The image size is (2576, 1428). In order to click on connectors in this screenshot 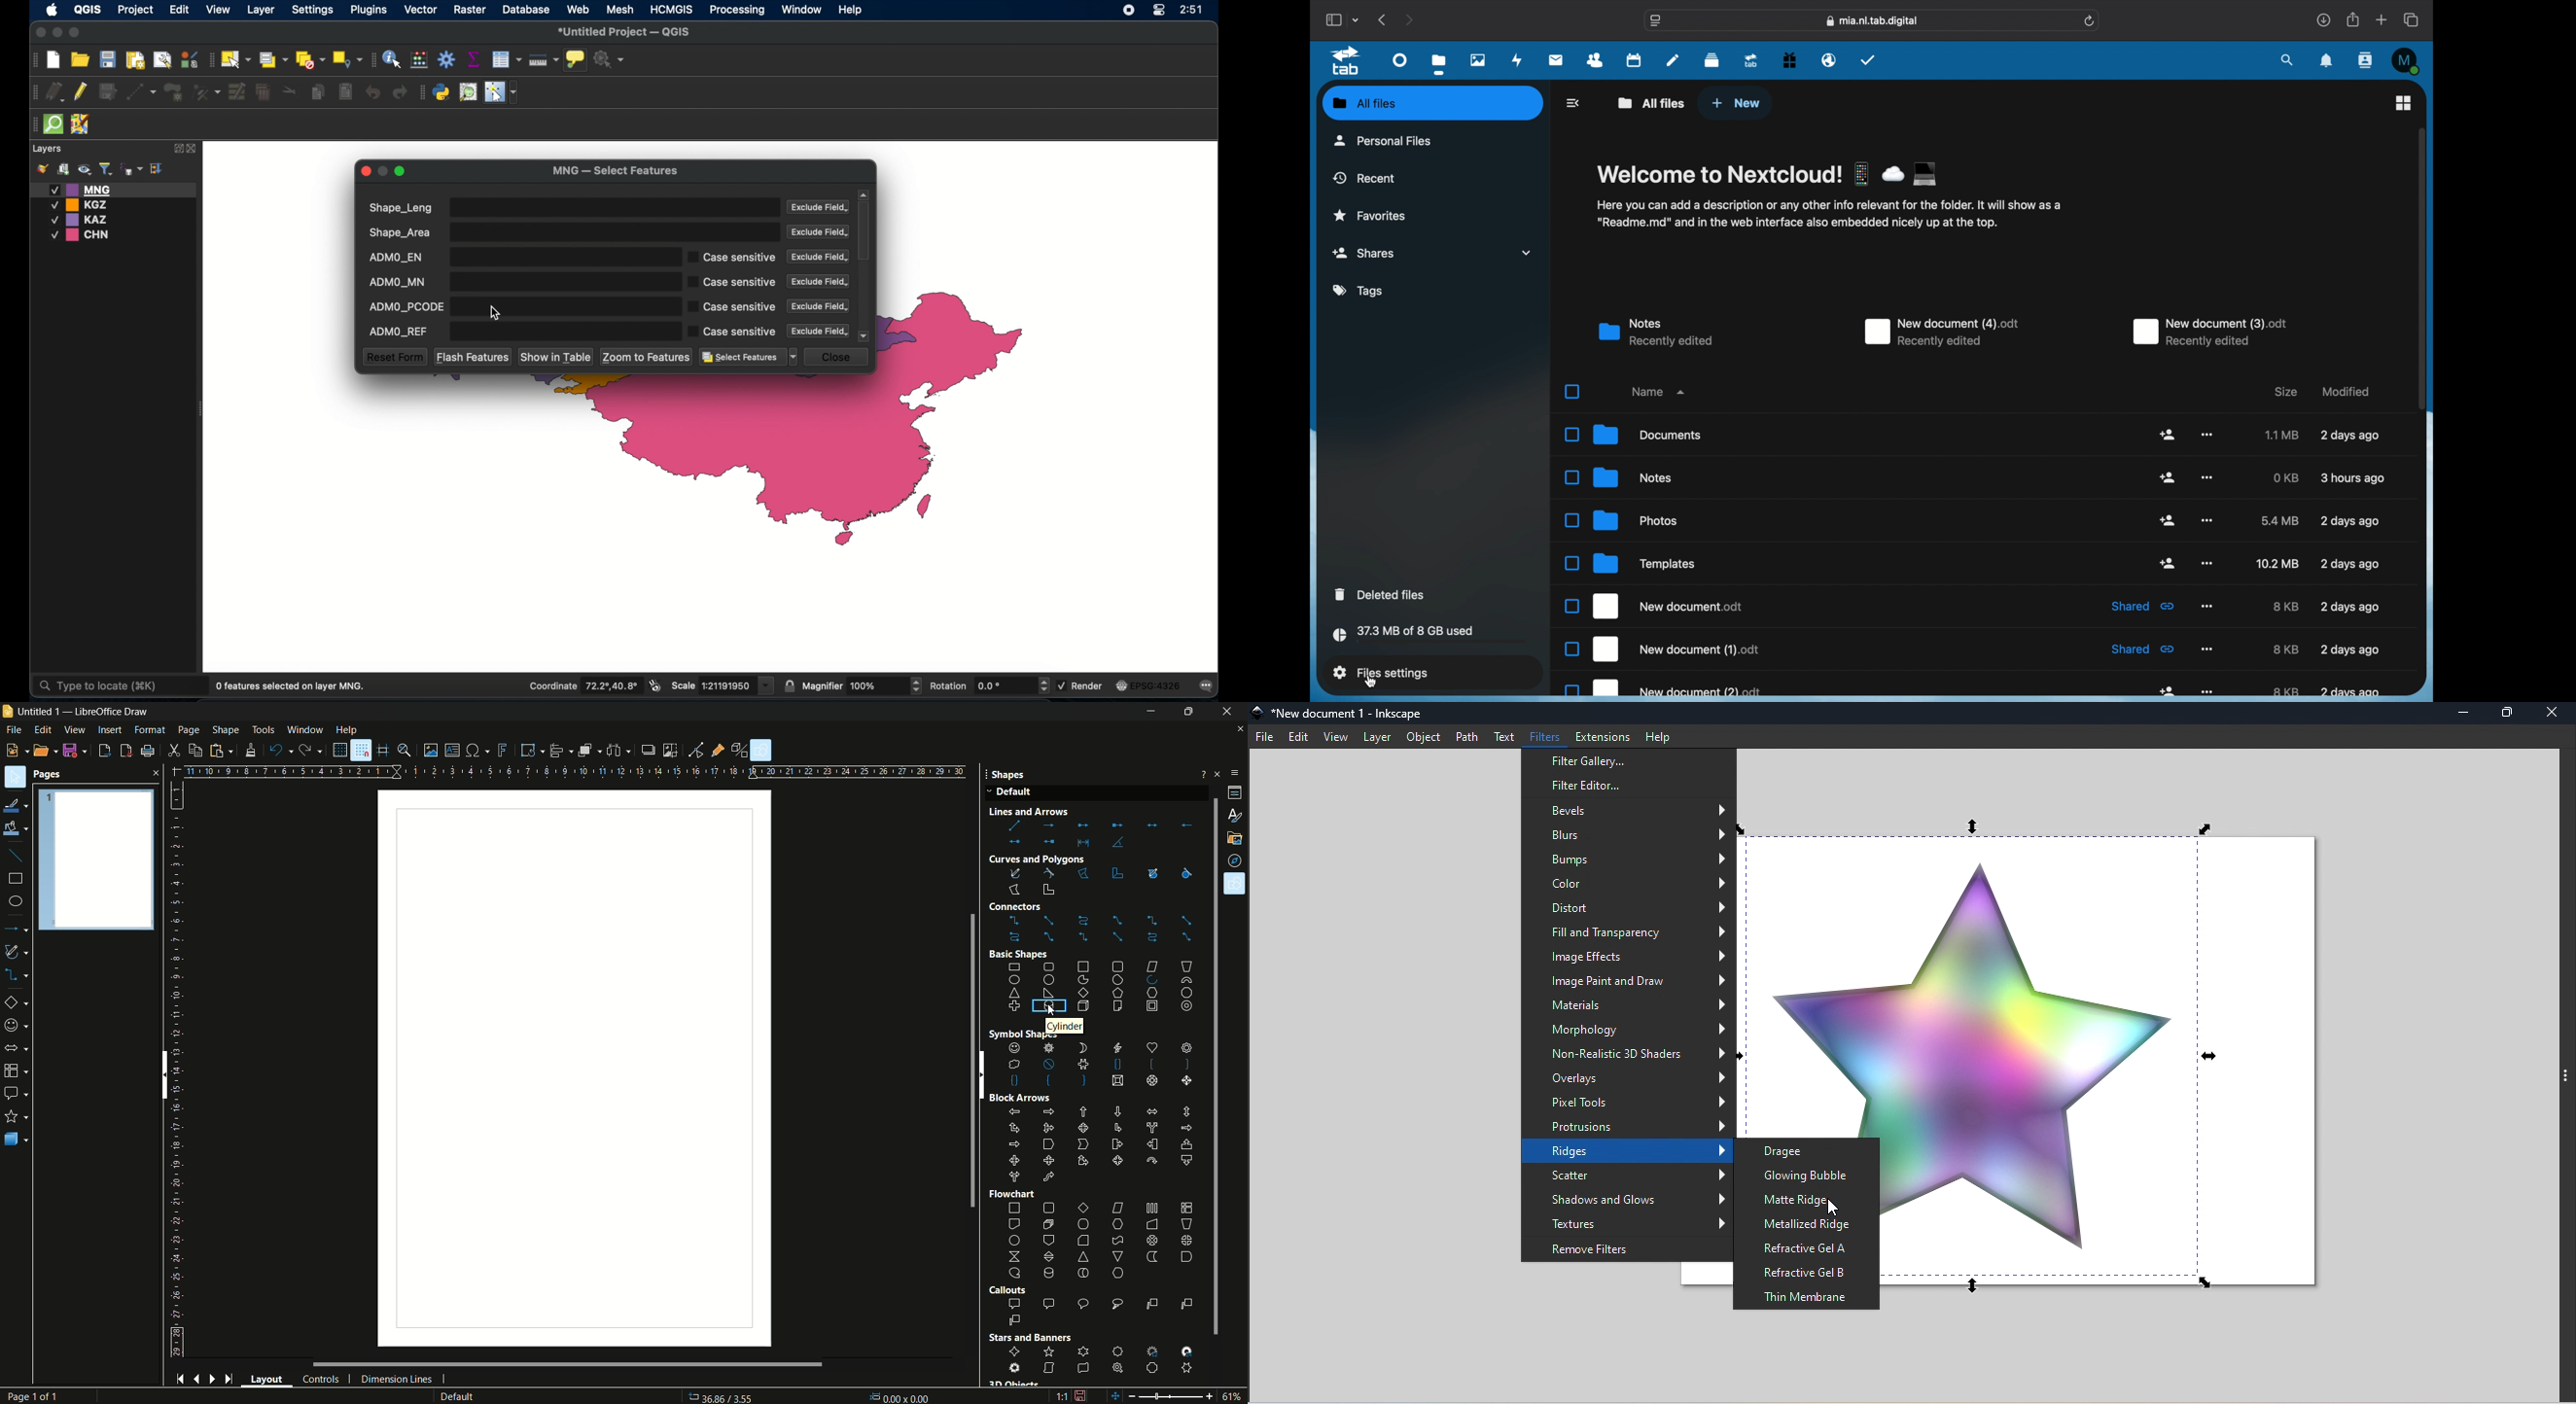, I will do `click(19, 974)`.